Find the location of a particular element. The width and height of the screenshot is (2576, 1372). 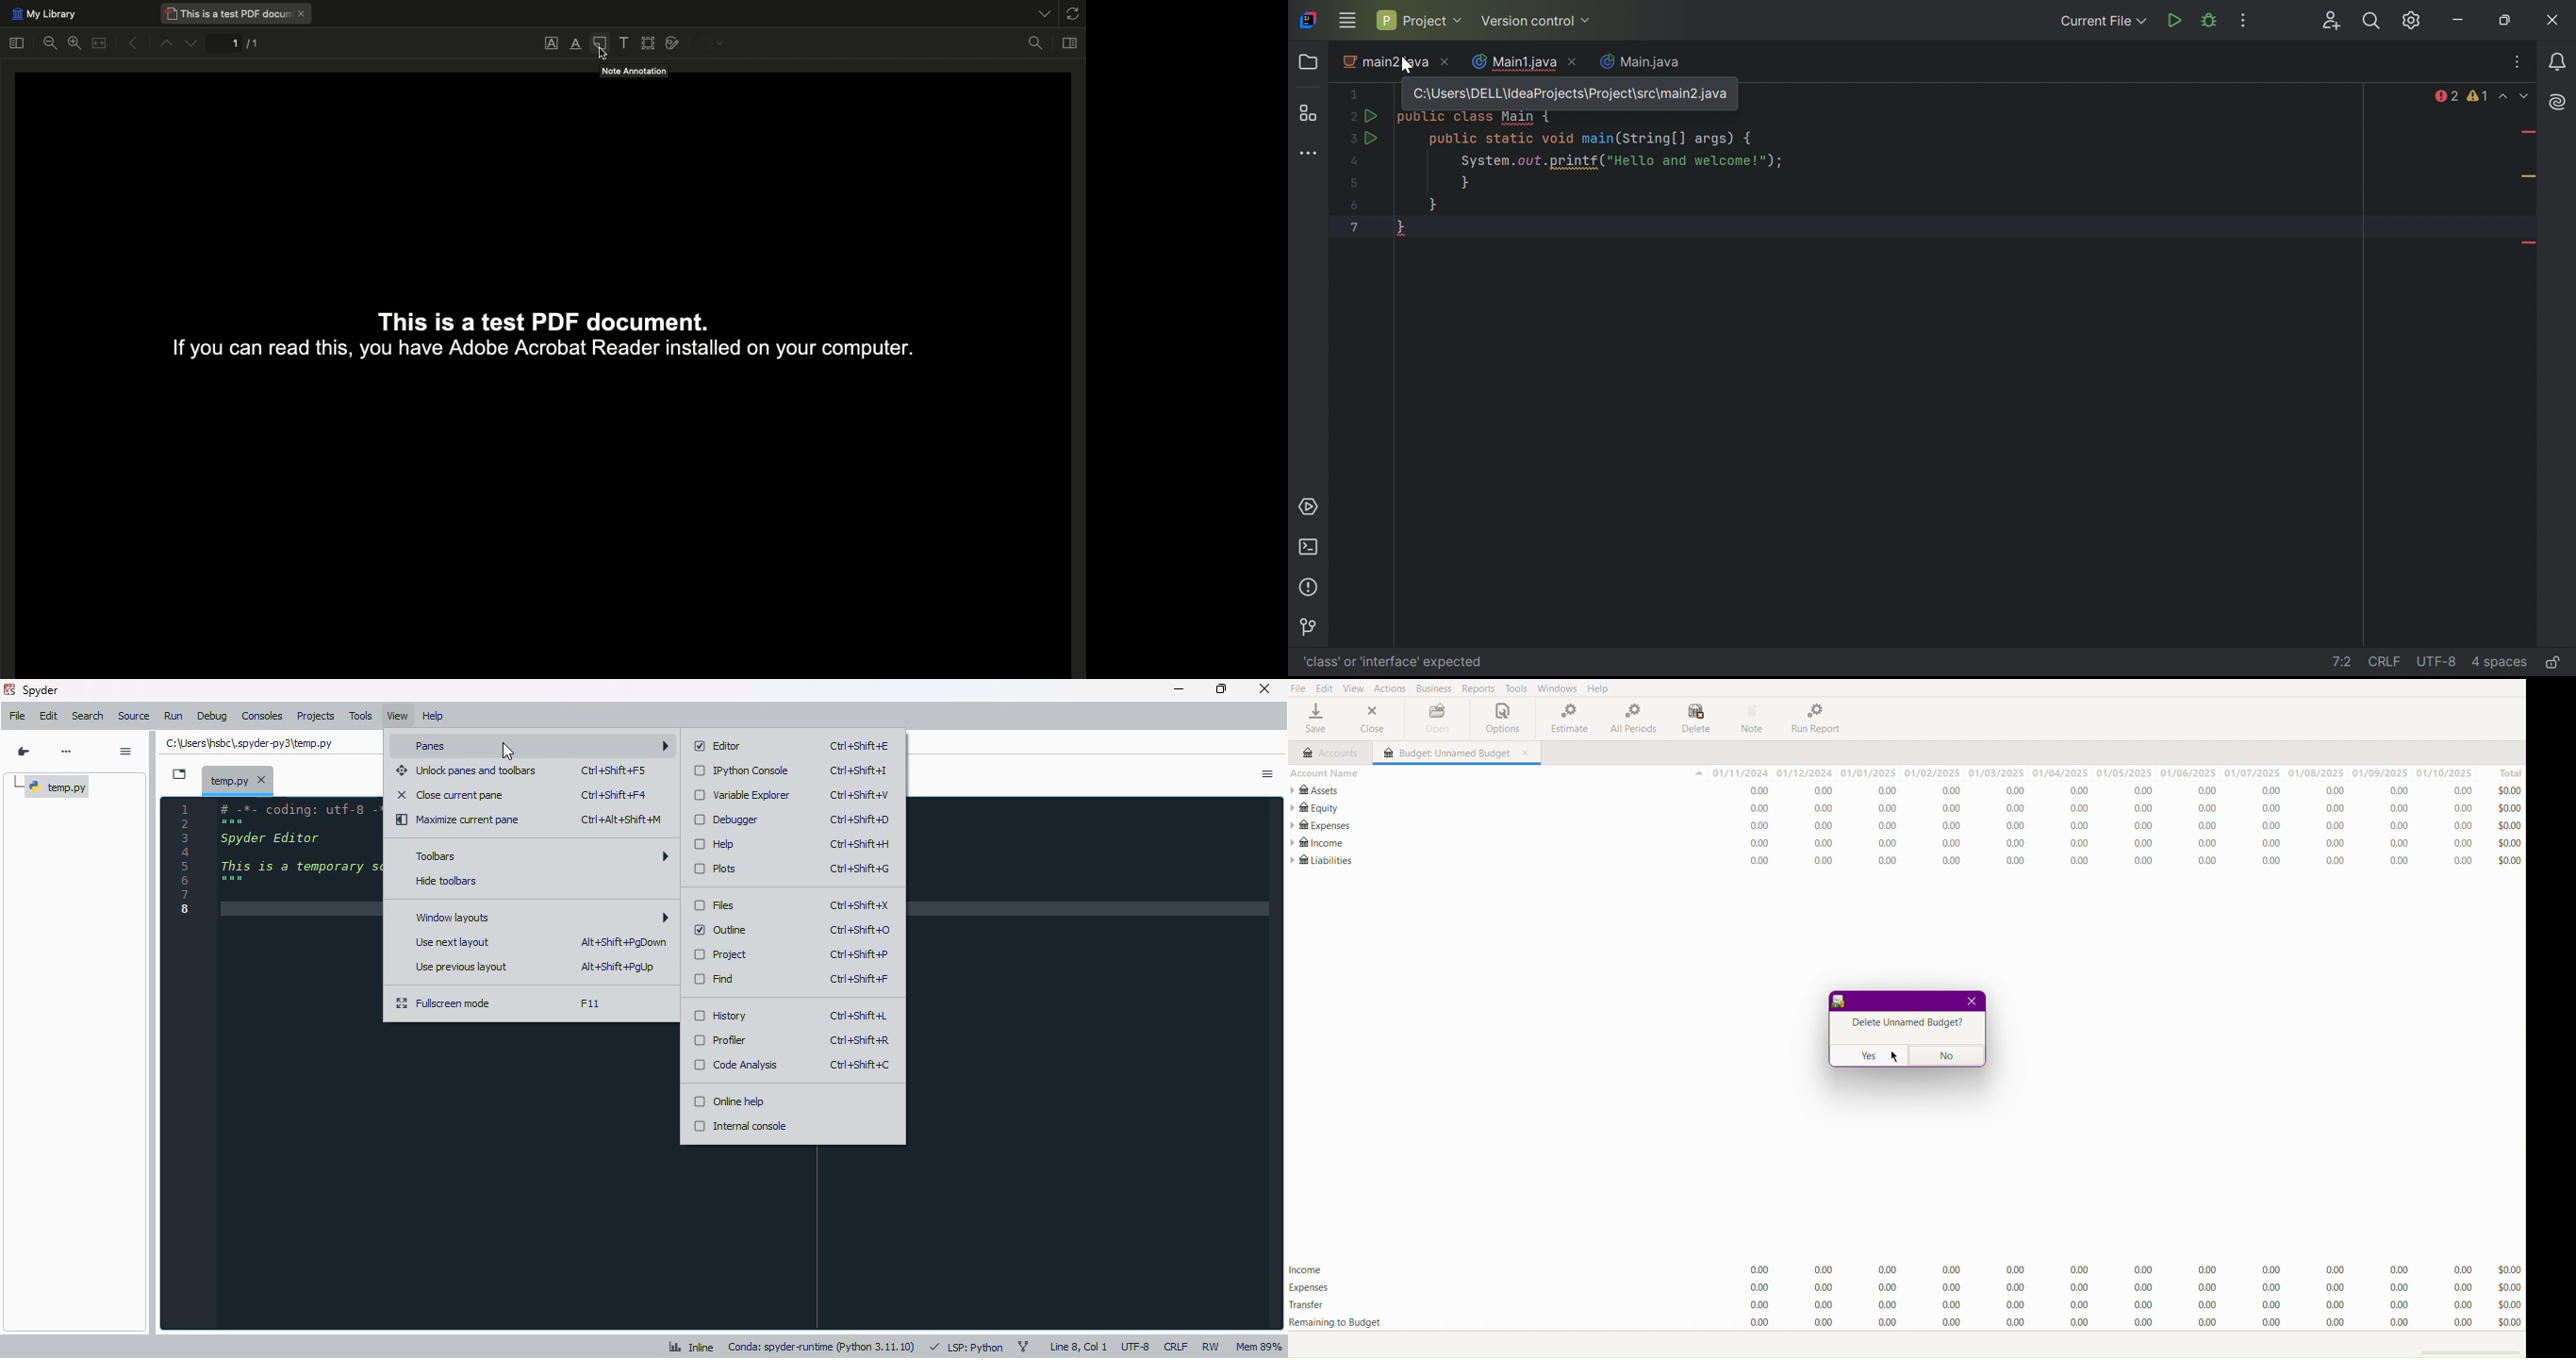

conda: spyder-runtime (python 3. 11. 10) is located at coordinates (821, 1348).